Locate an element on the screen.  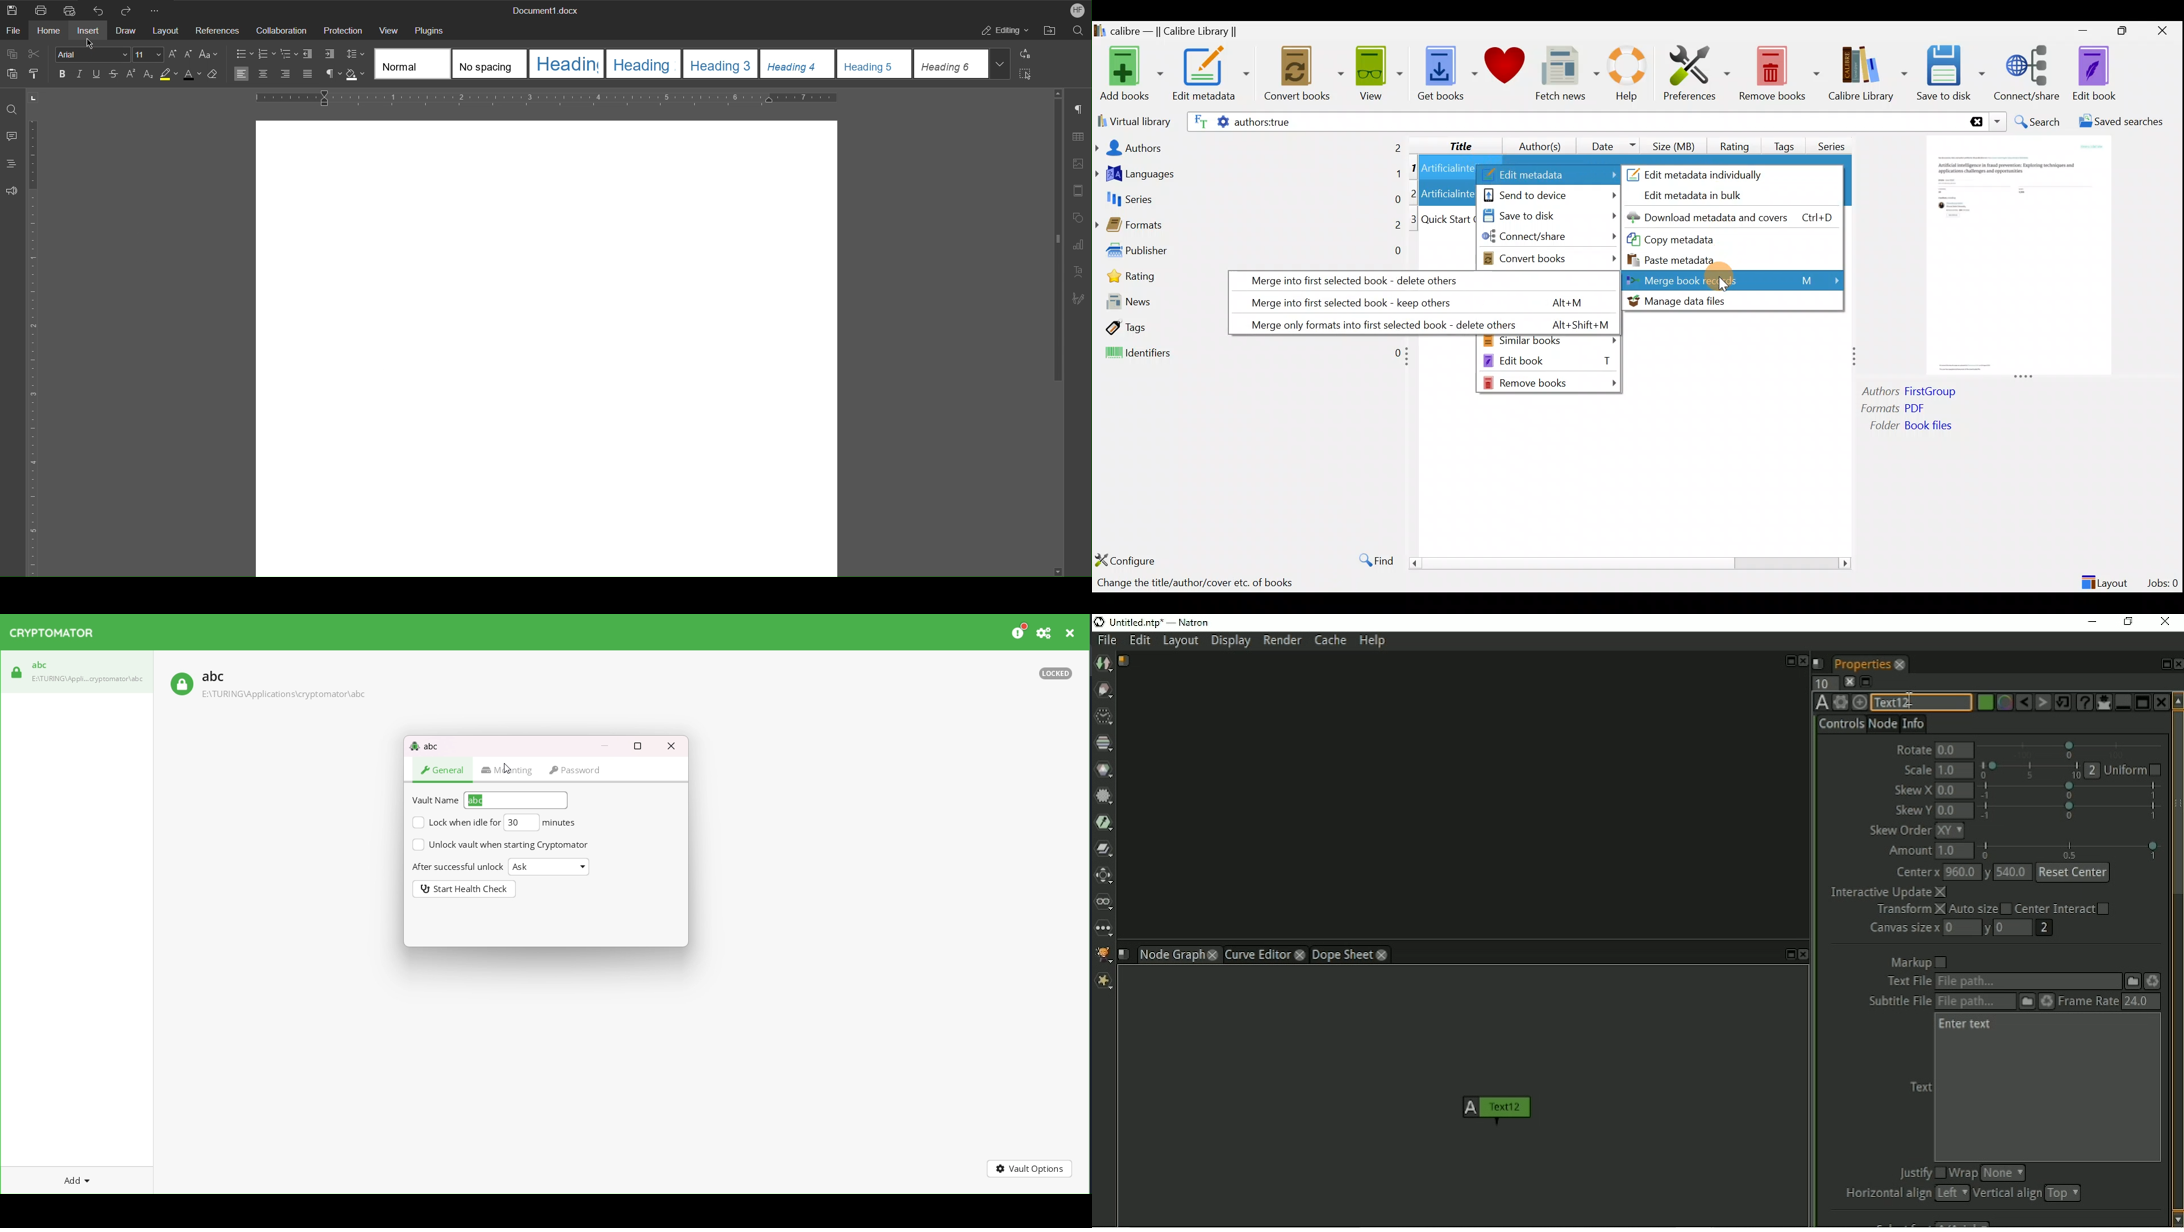
Graph is located at coordinates (1078, 246).